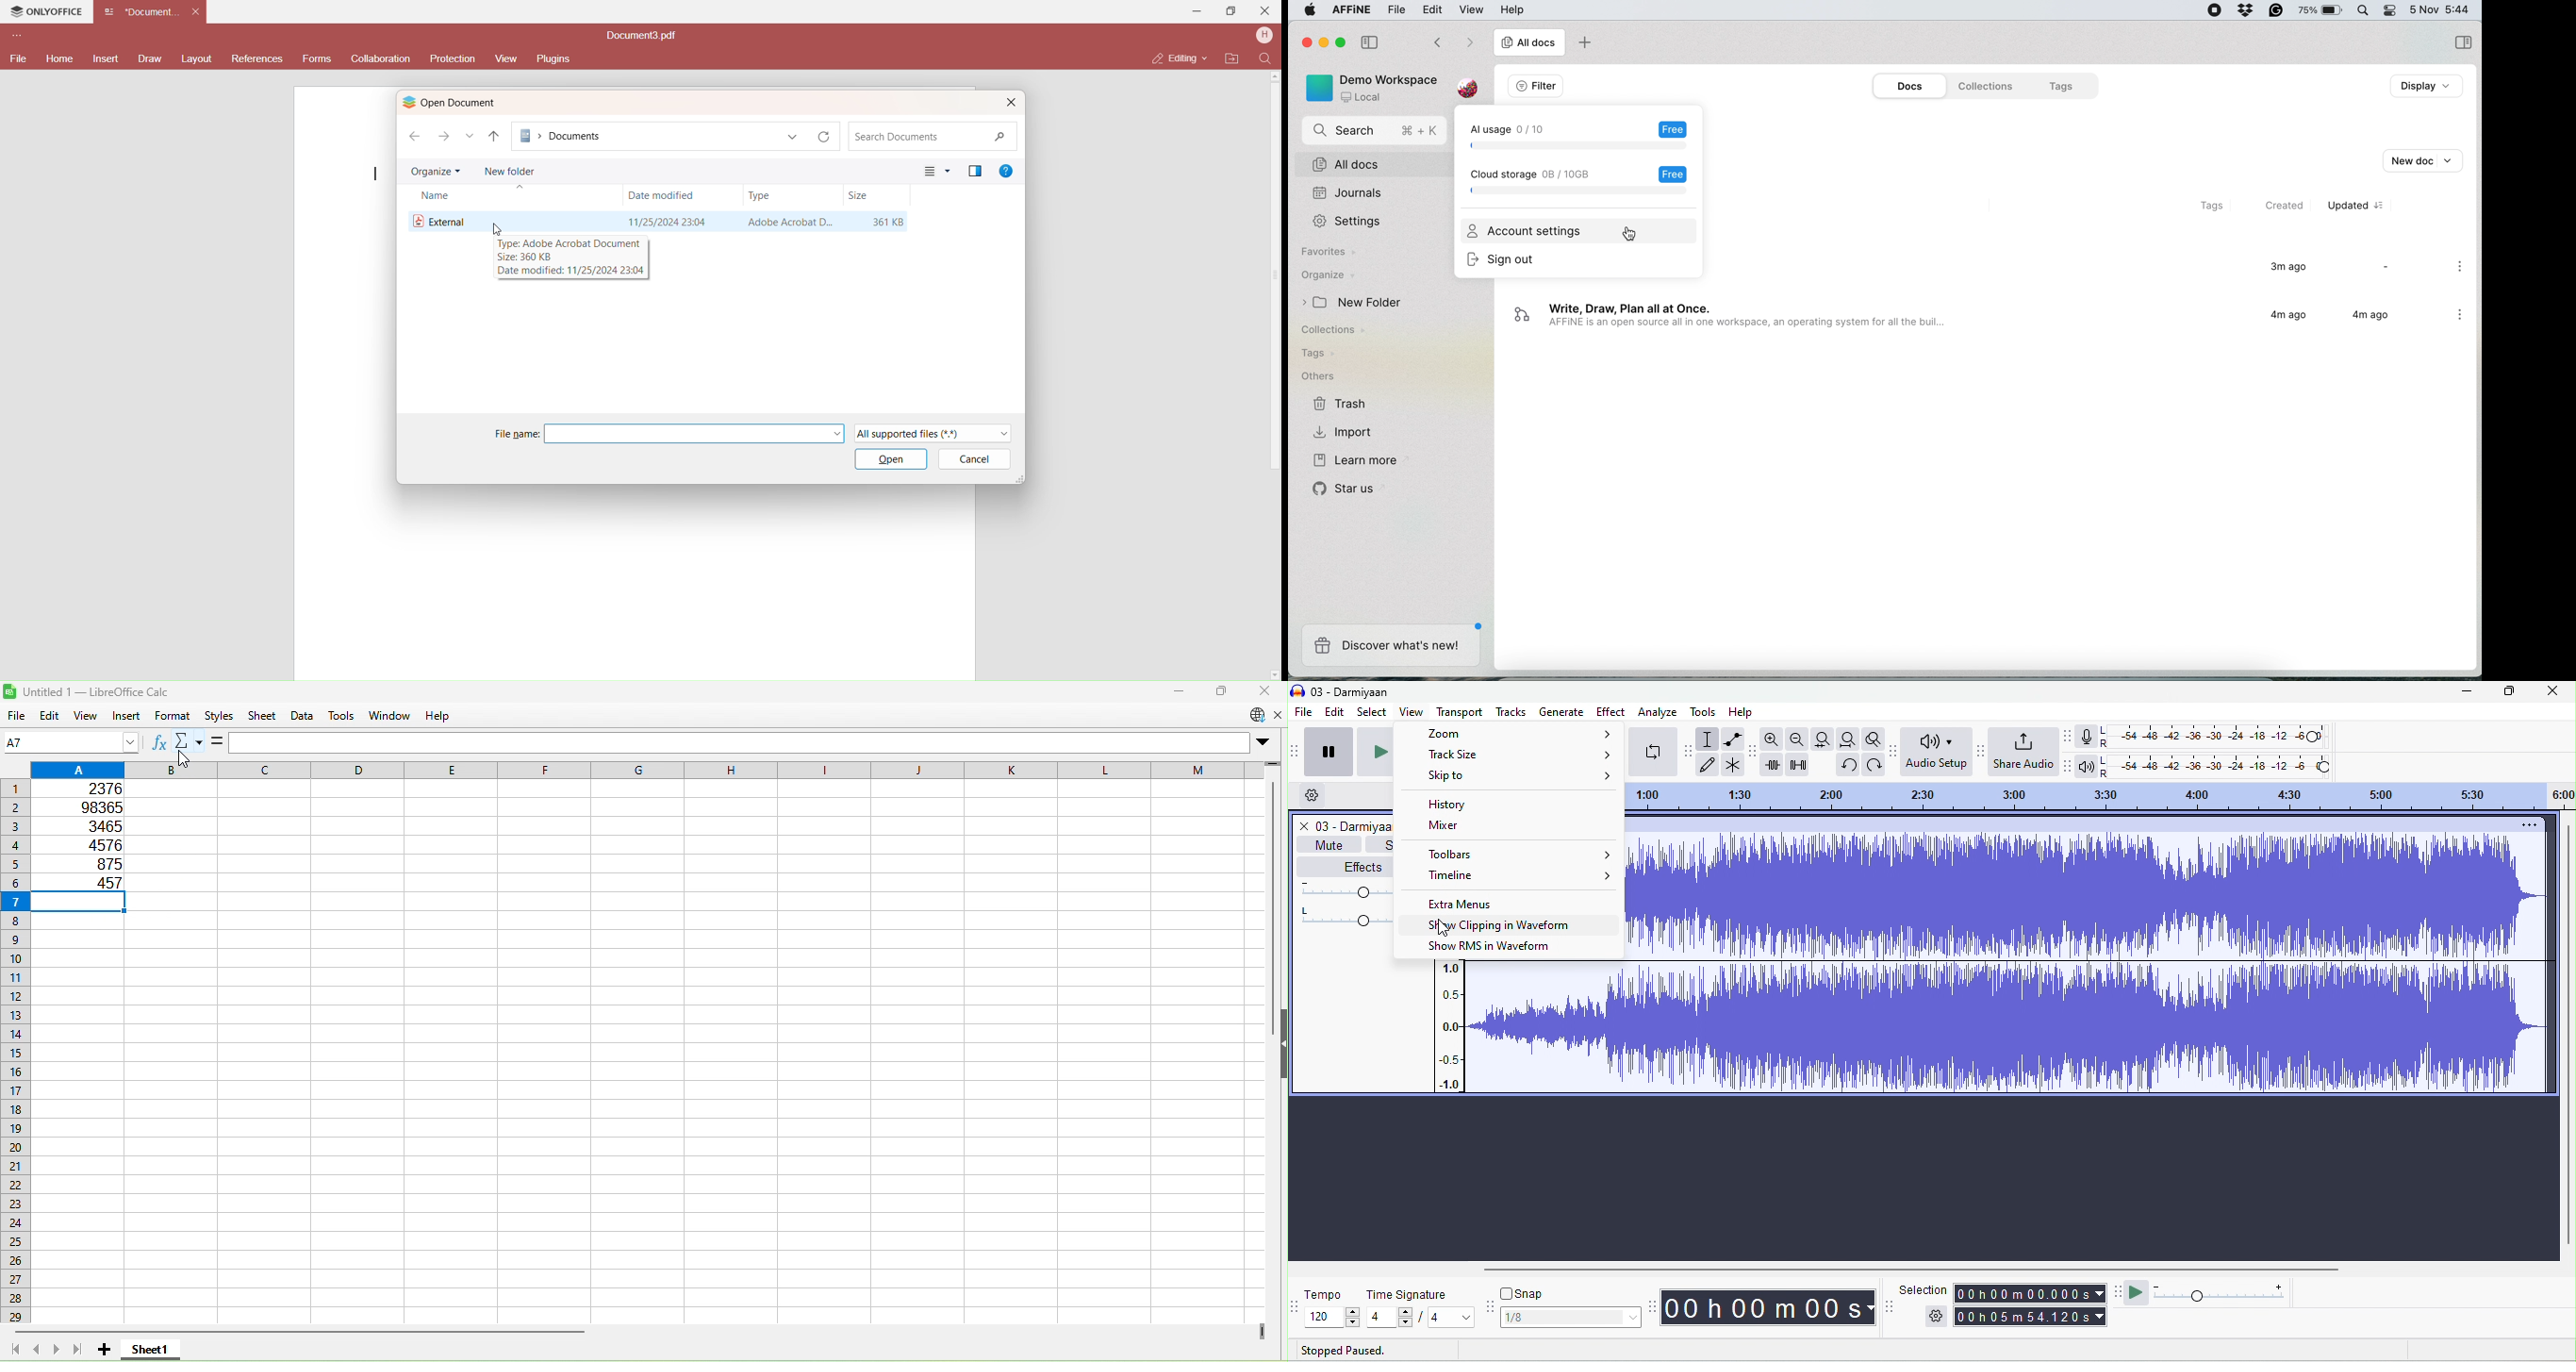  I want to click on collapse sidebar, so click(1372, 42).